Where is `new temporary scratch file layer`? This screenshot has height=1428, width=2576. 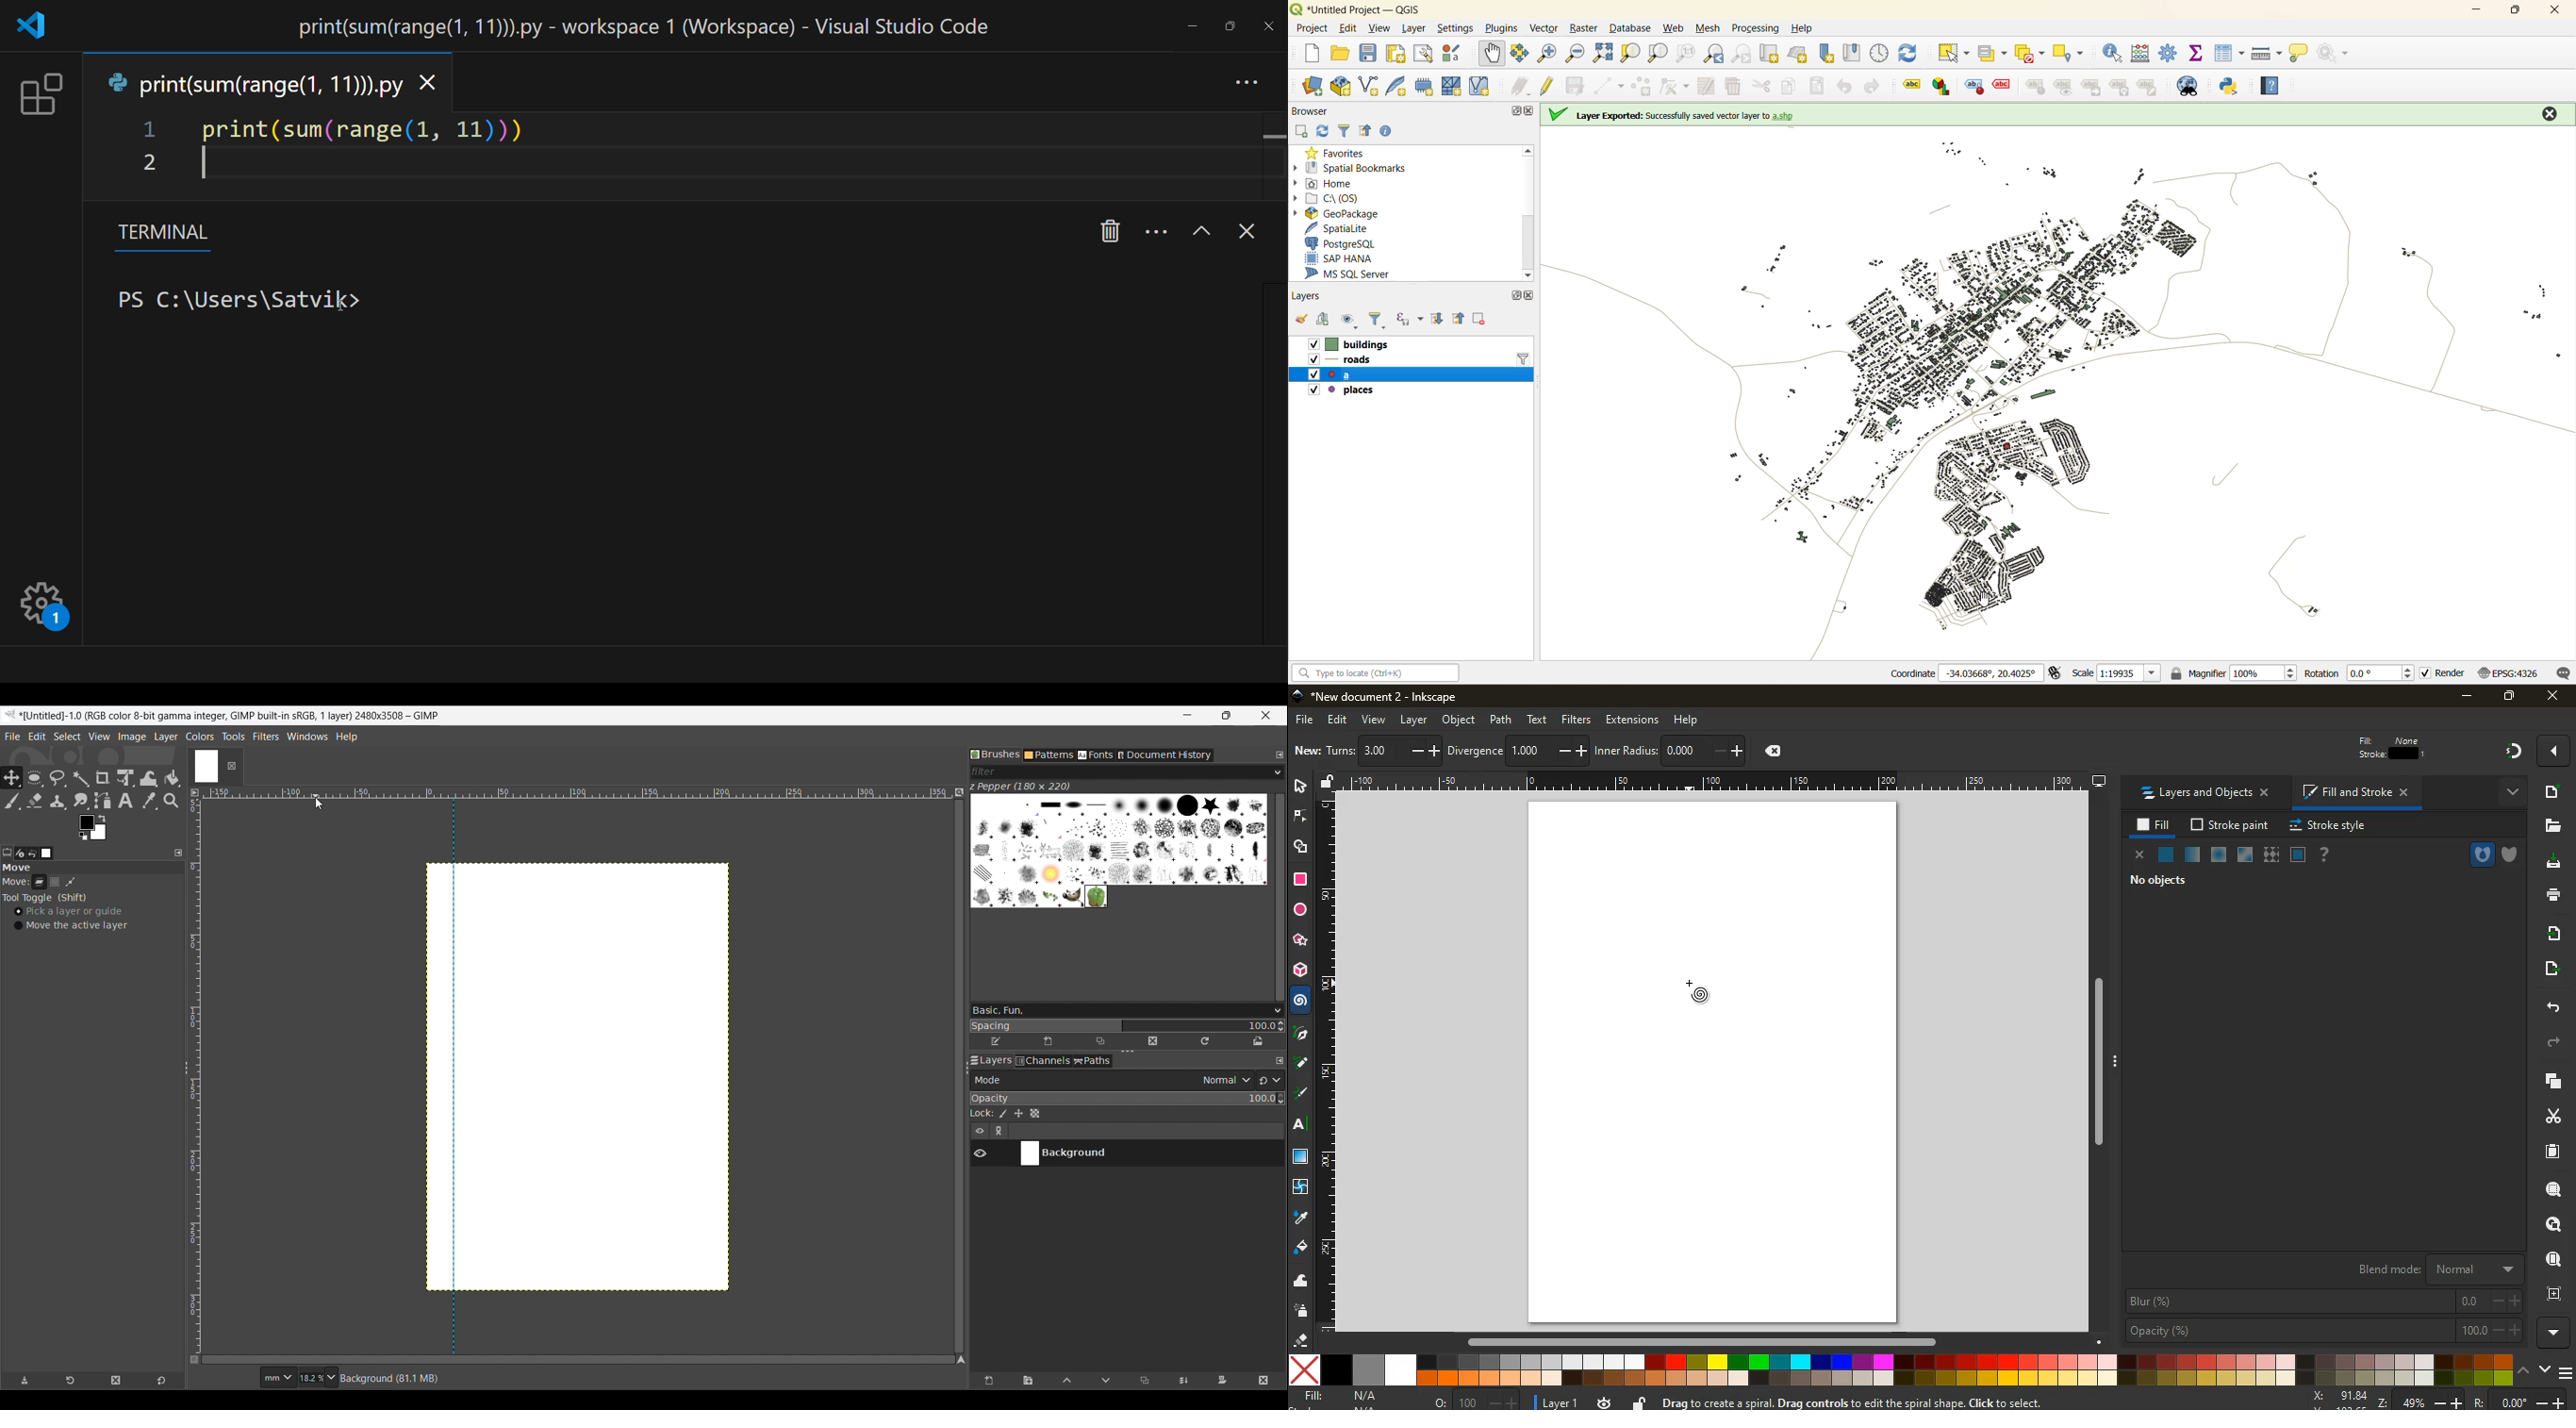
new temporary scratch file layer is located at coordinates (1424, 86).